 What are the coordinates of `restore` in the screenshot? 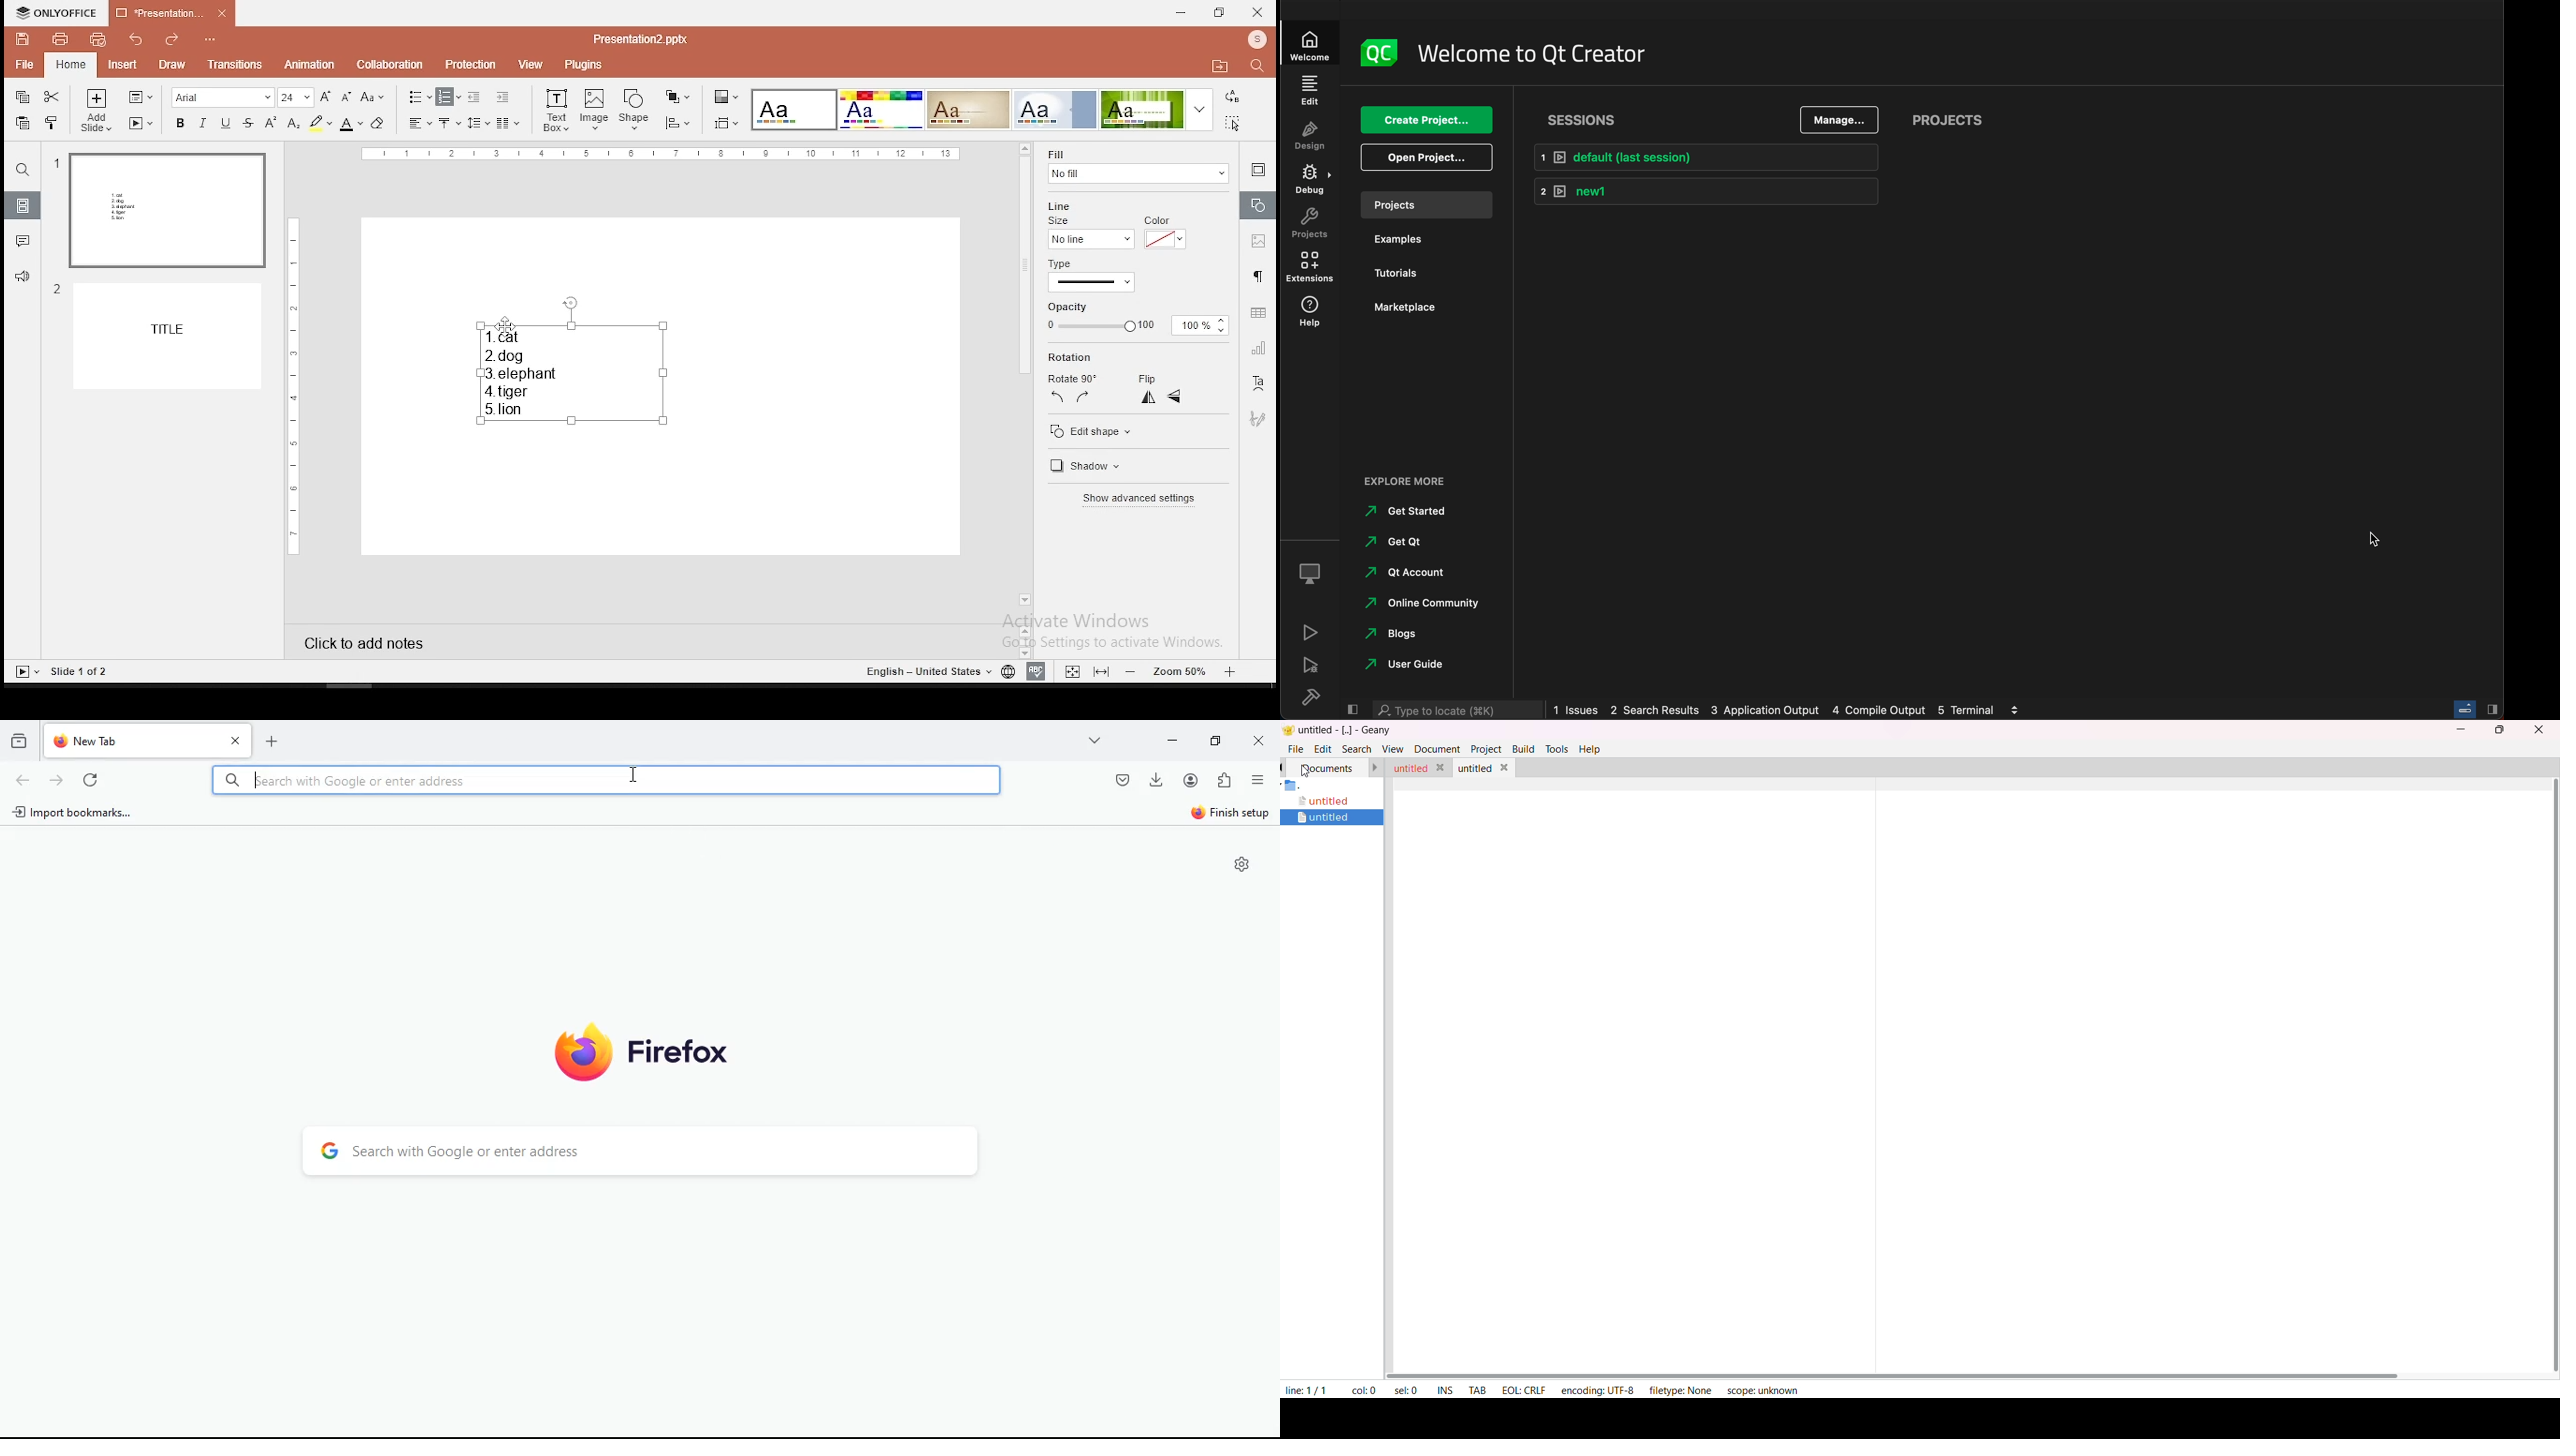 It's located at (1220, 13).